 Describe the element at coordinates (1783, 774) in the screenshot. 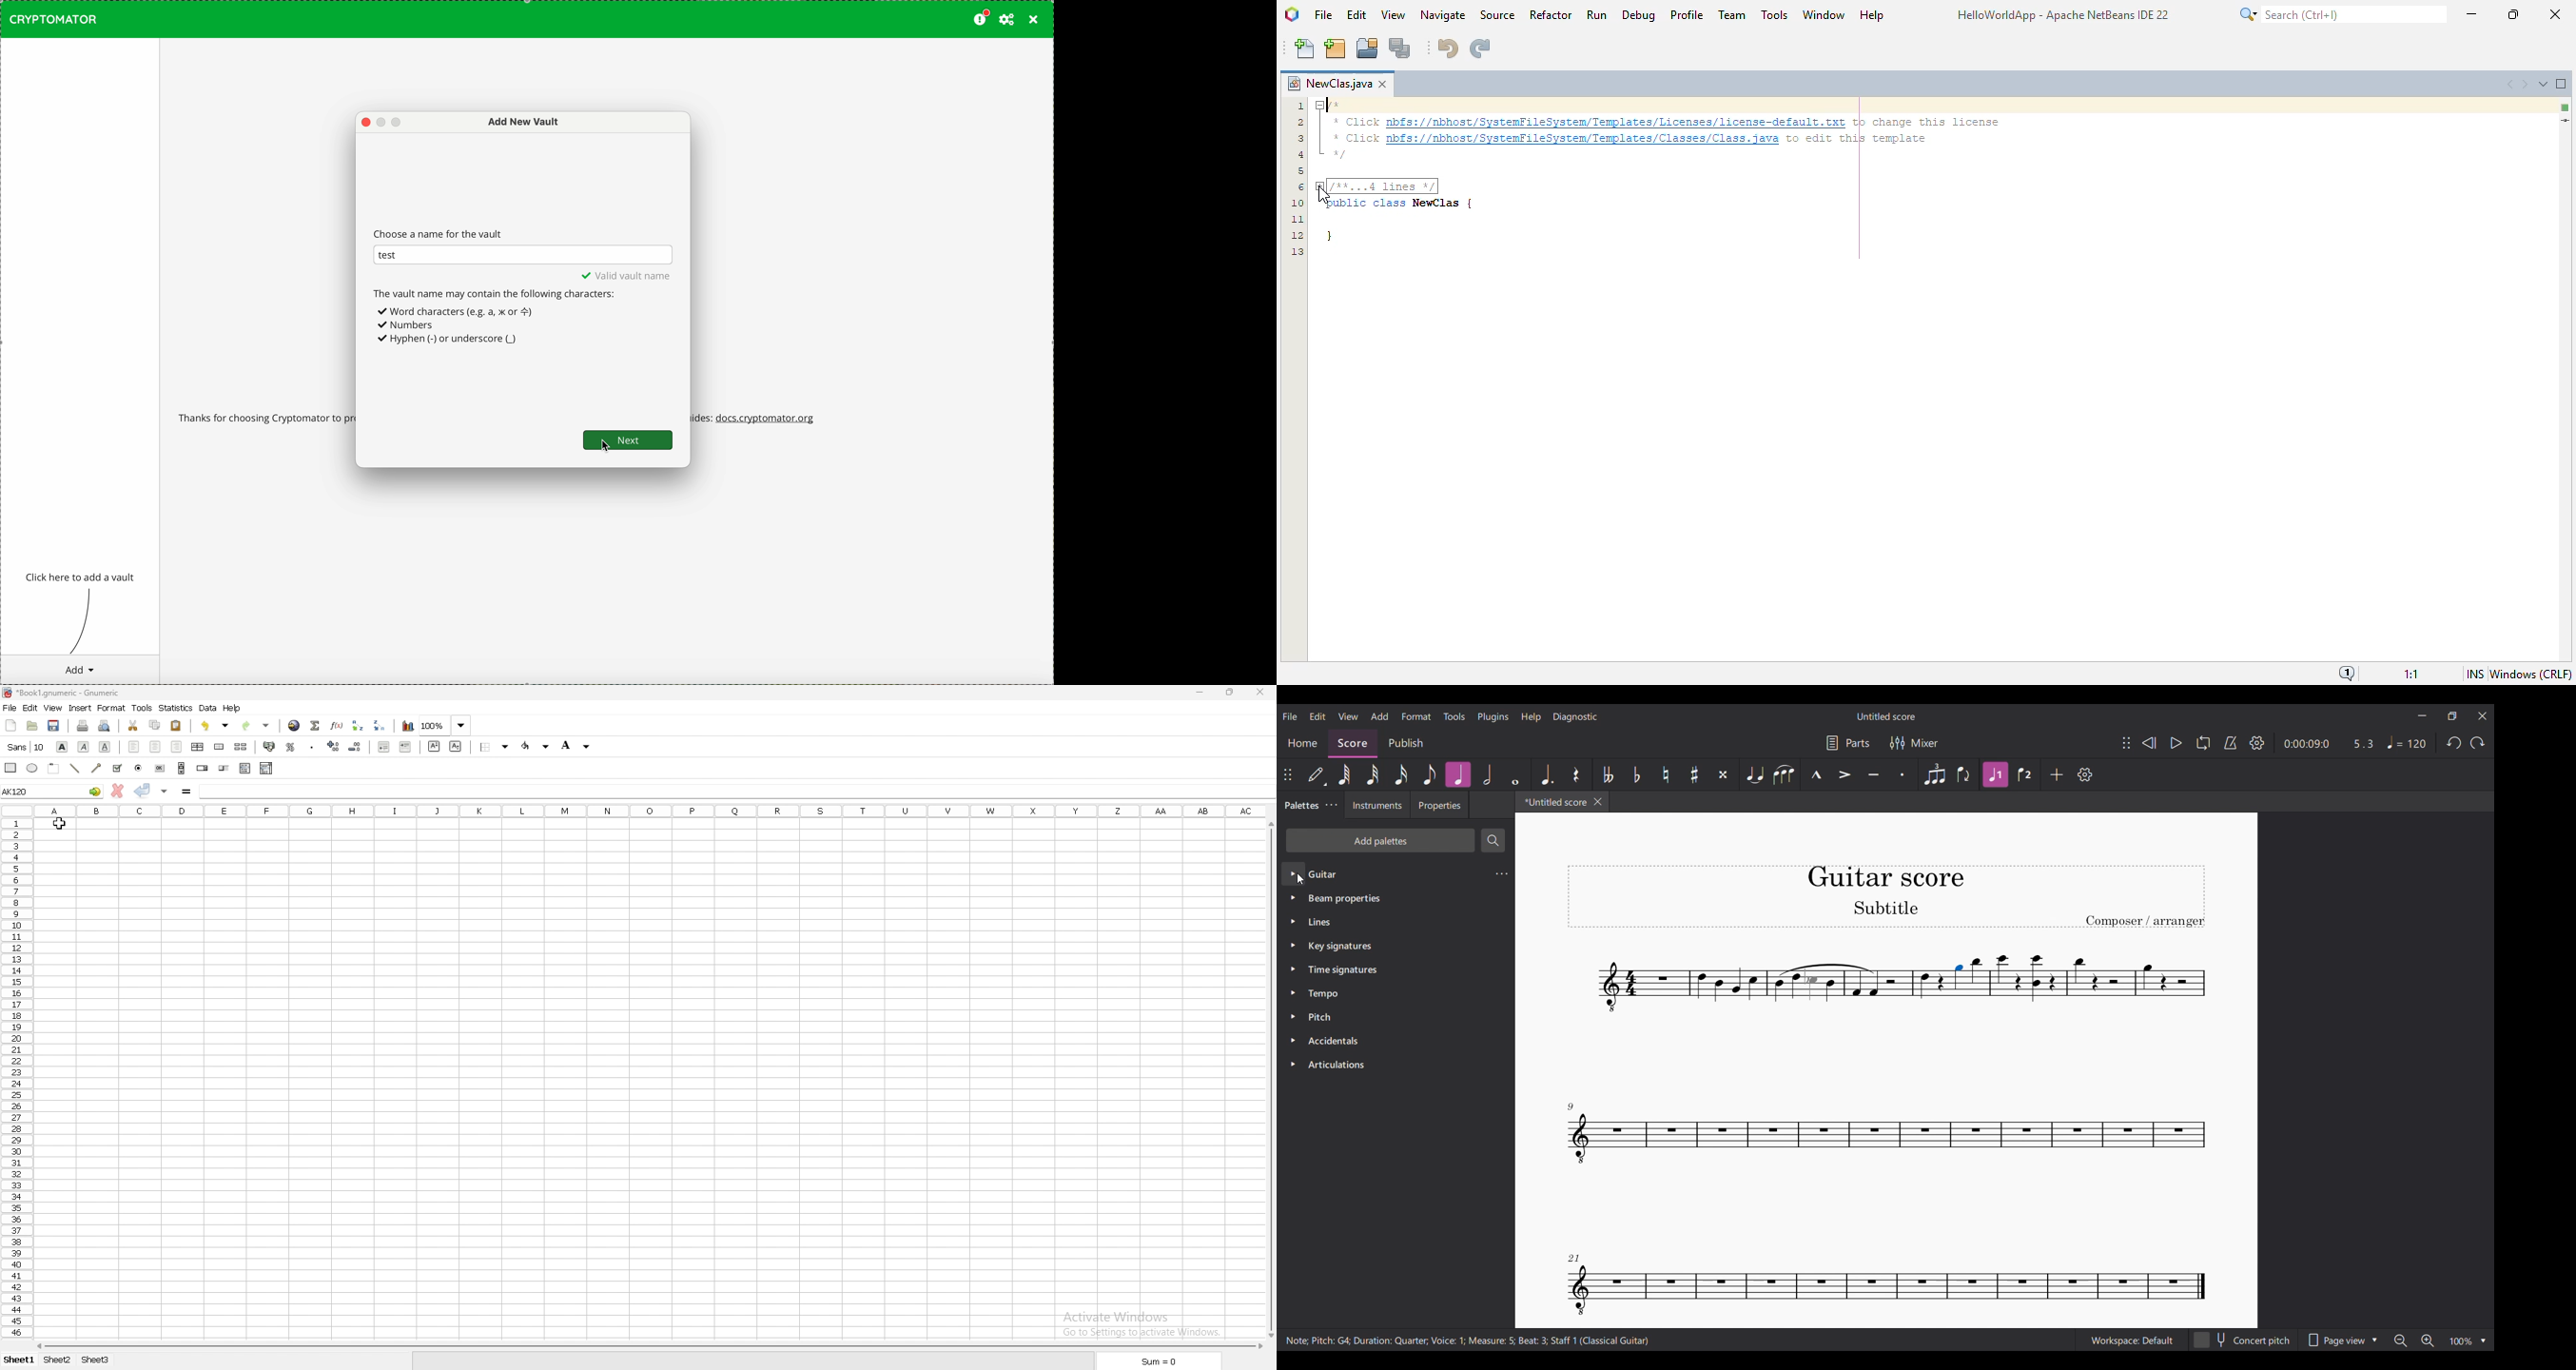

I see `Slur` at that location.